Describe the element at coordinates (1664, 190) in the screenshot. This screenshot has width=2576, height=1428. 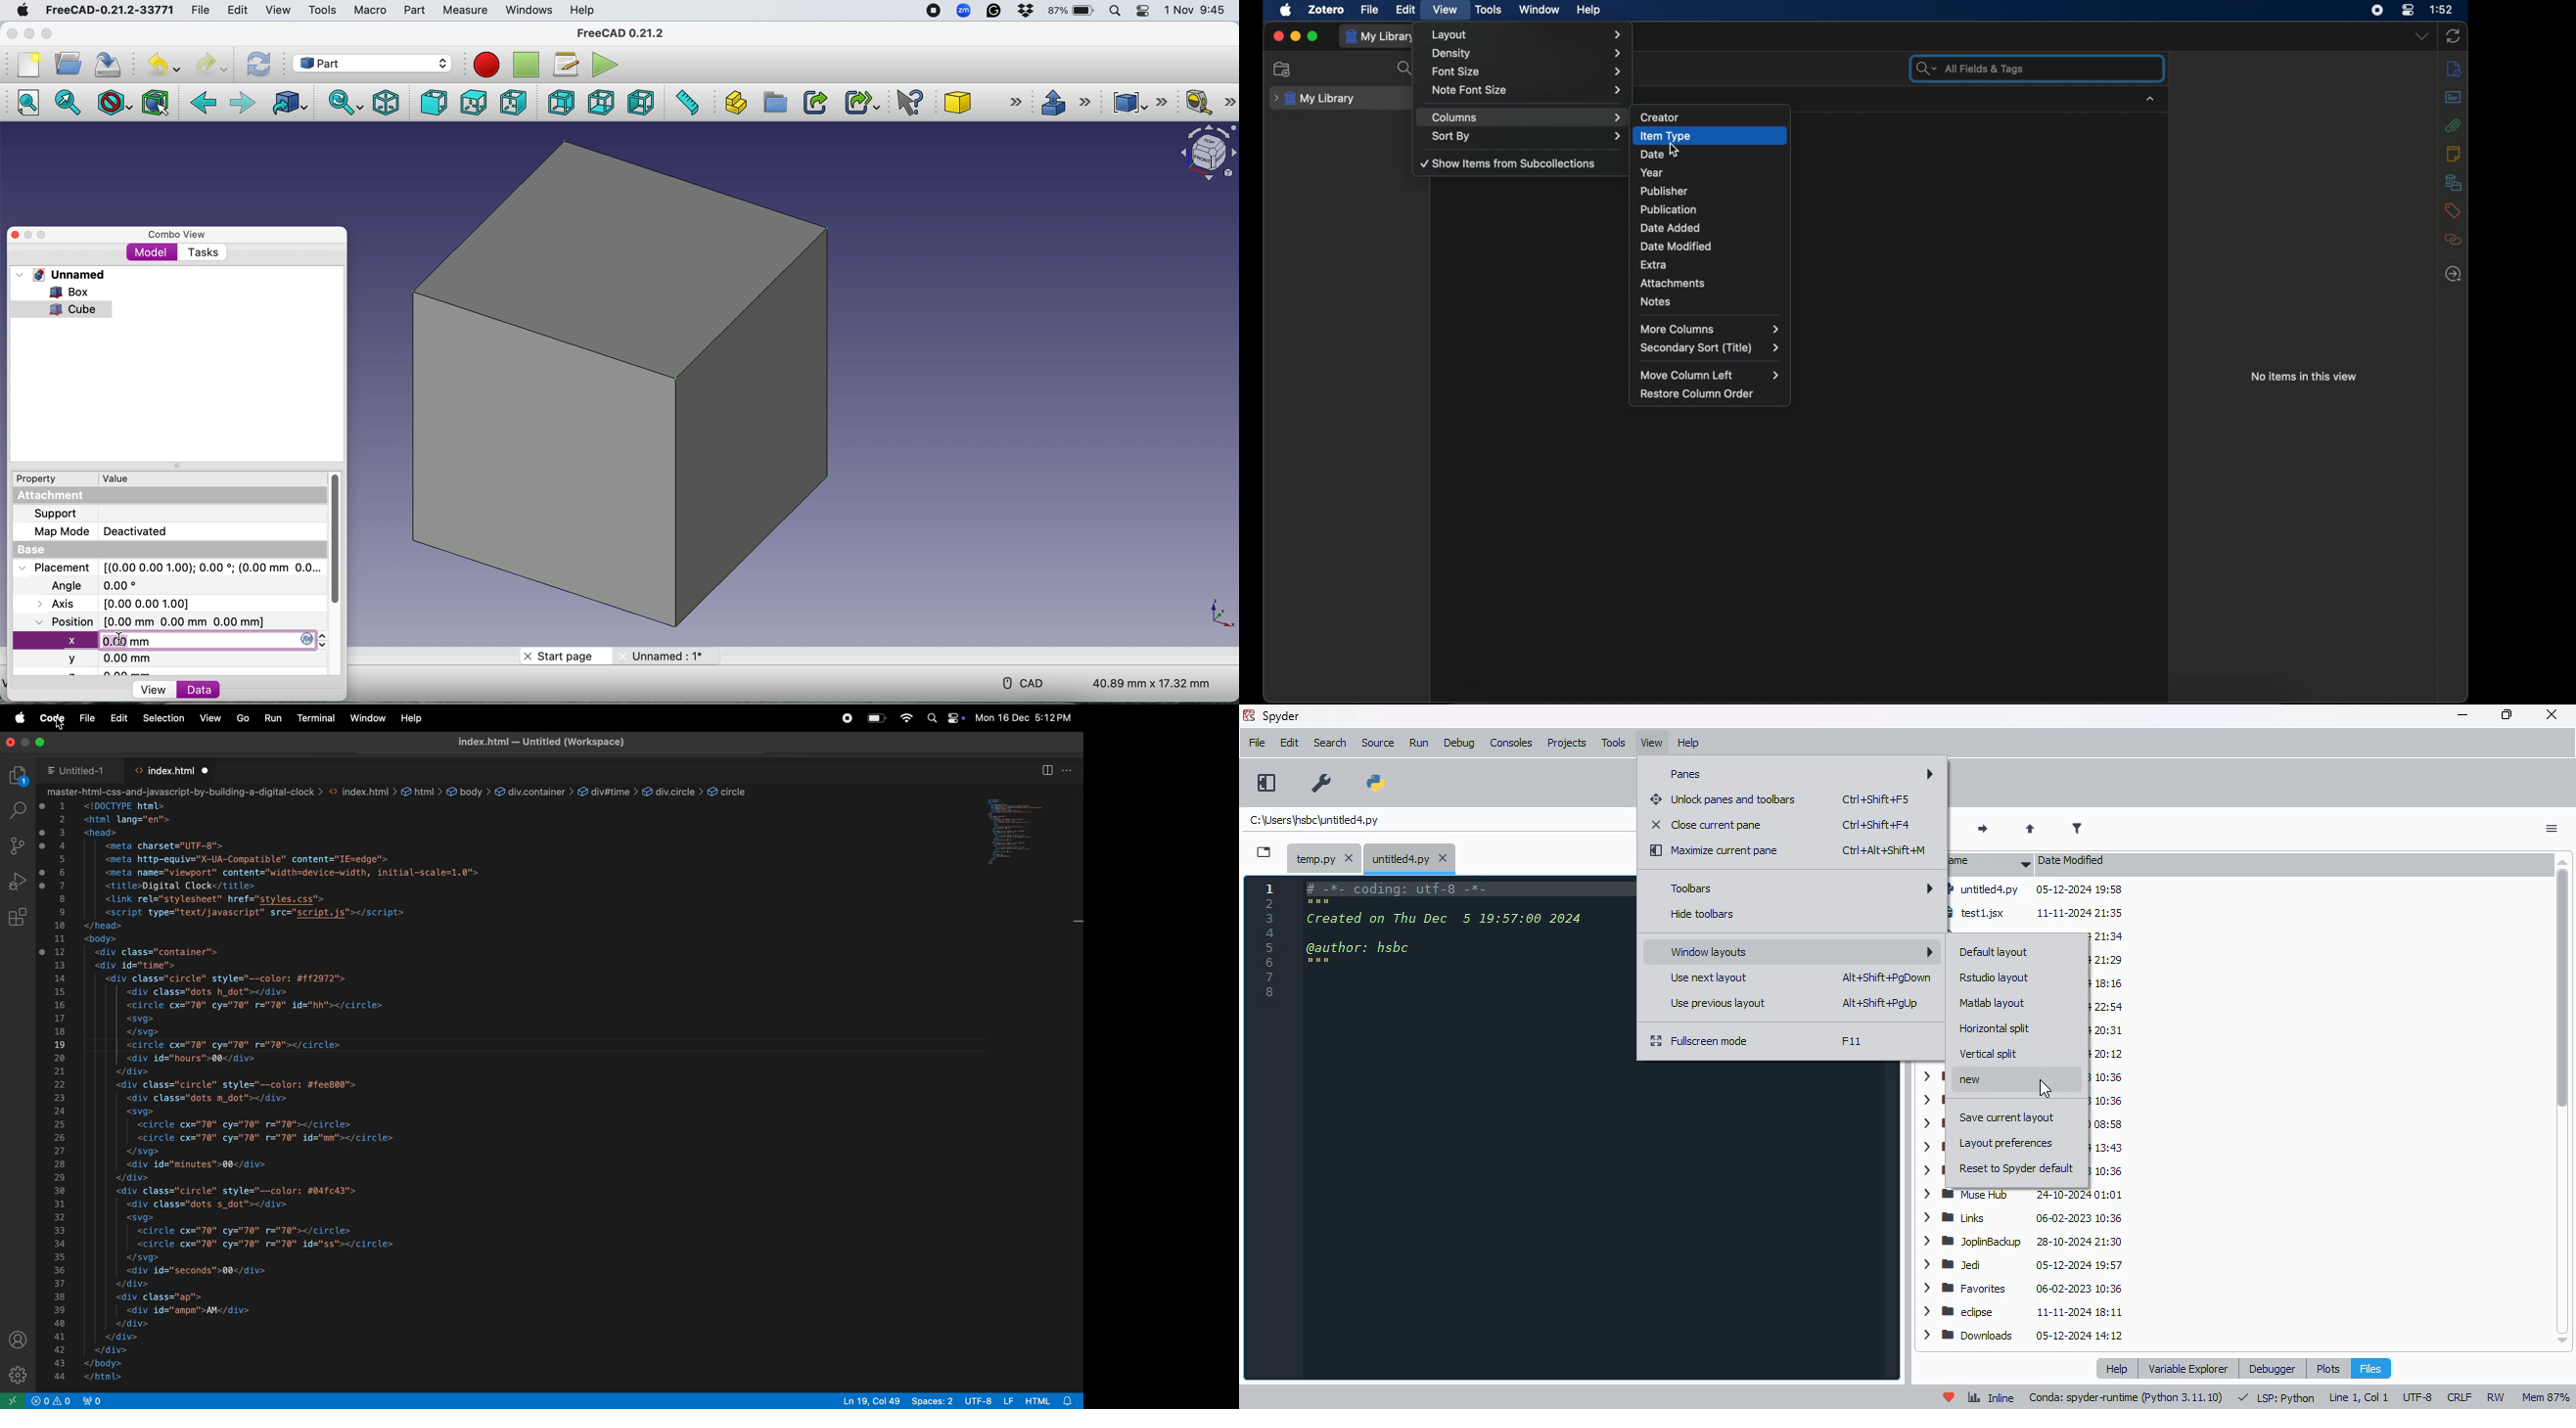
I see `publisher` at that location.